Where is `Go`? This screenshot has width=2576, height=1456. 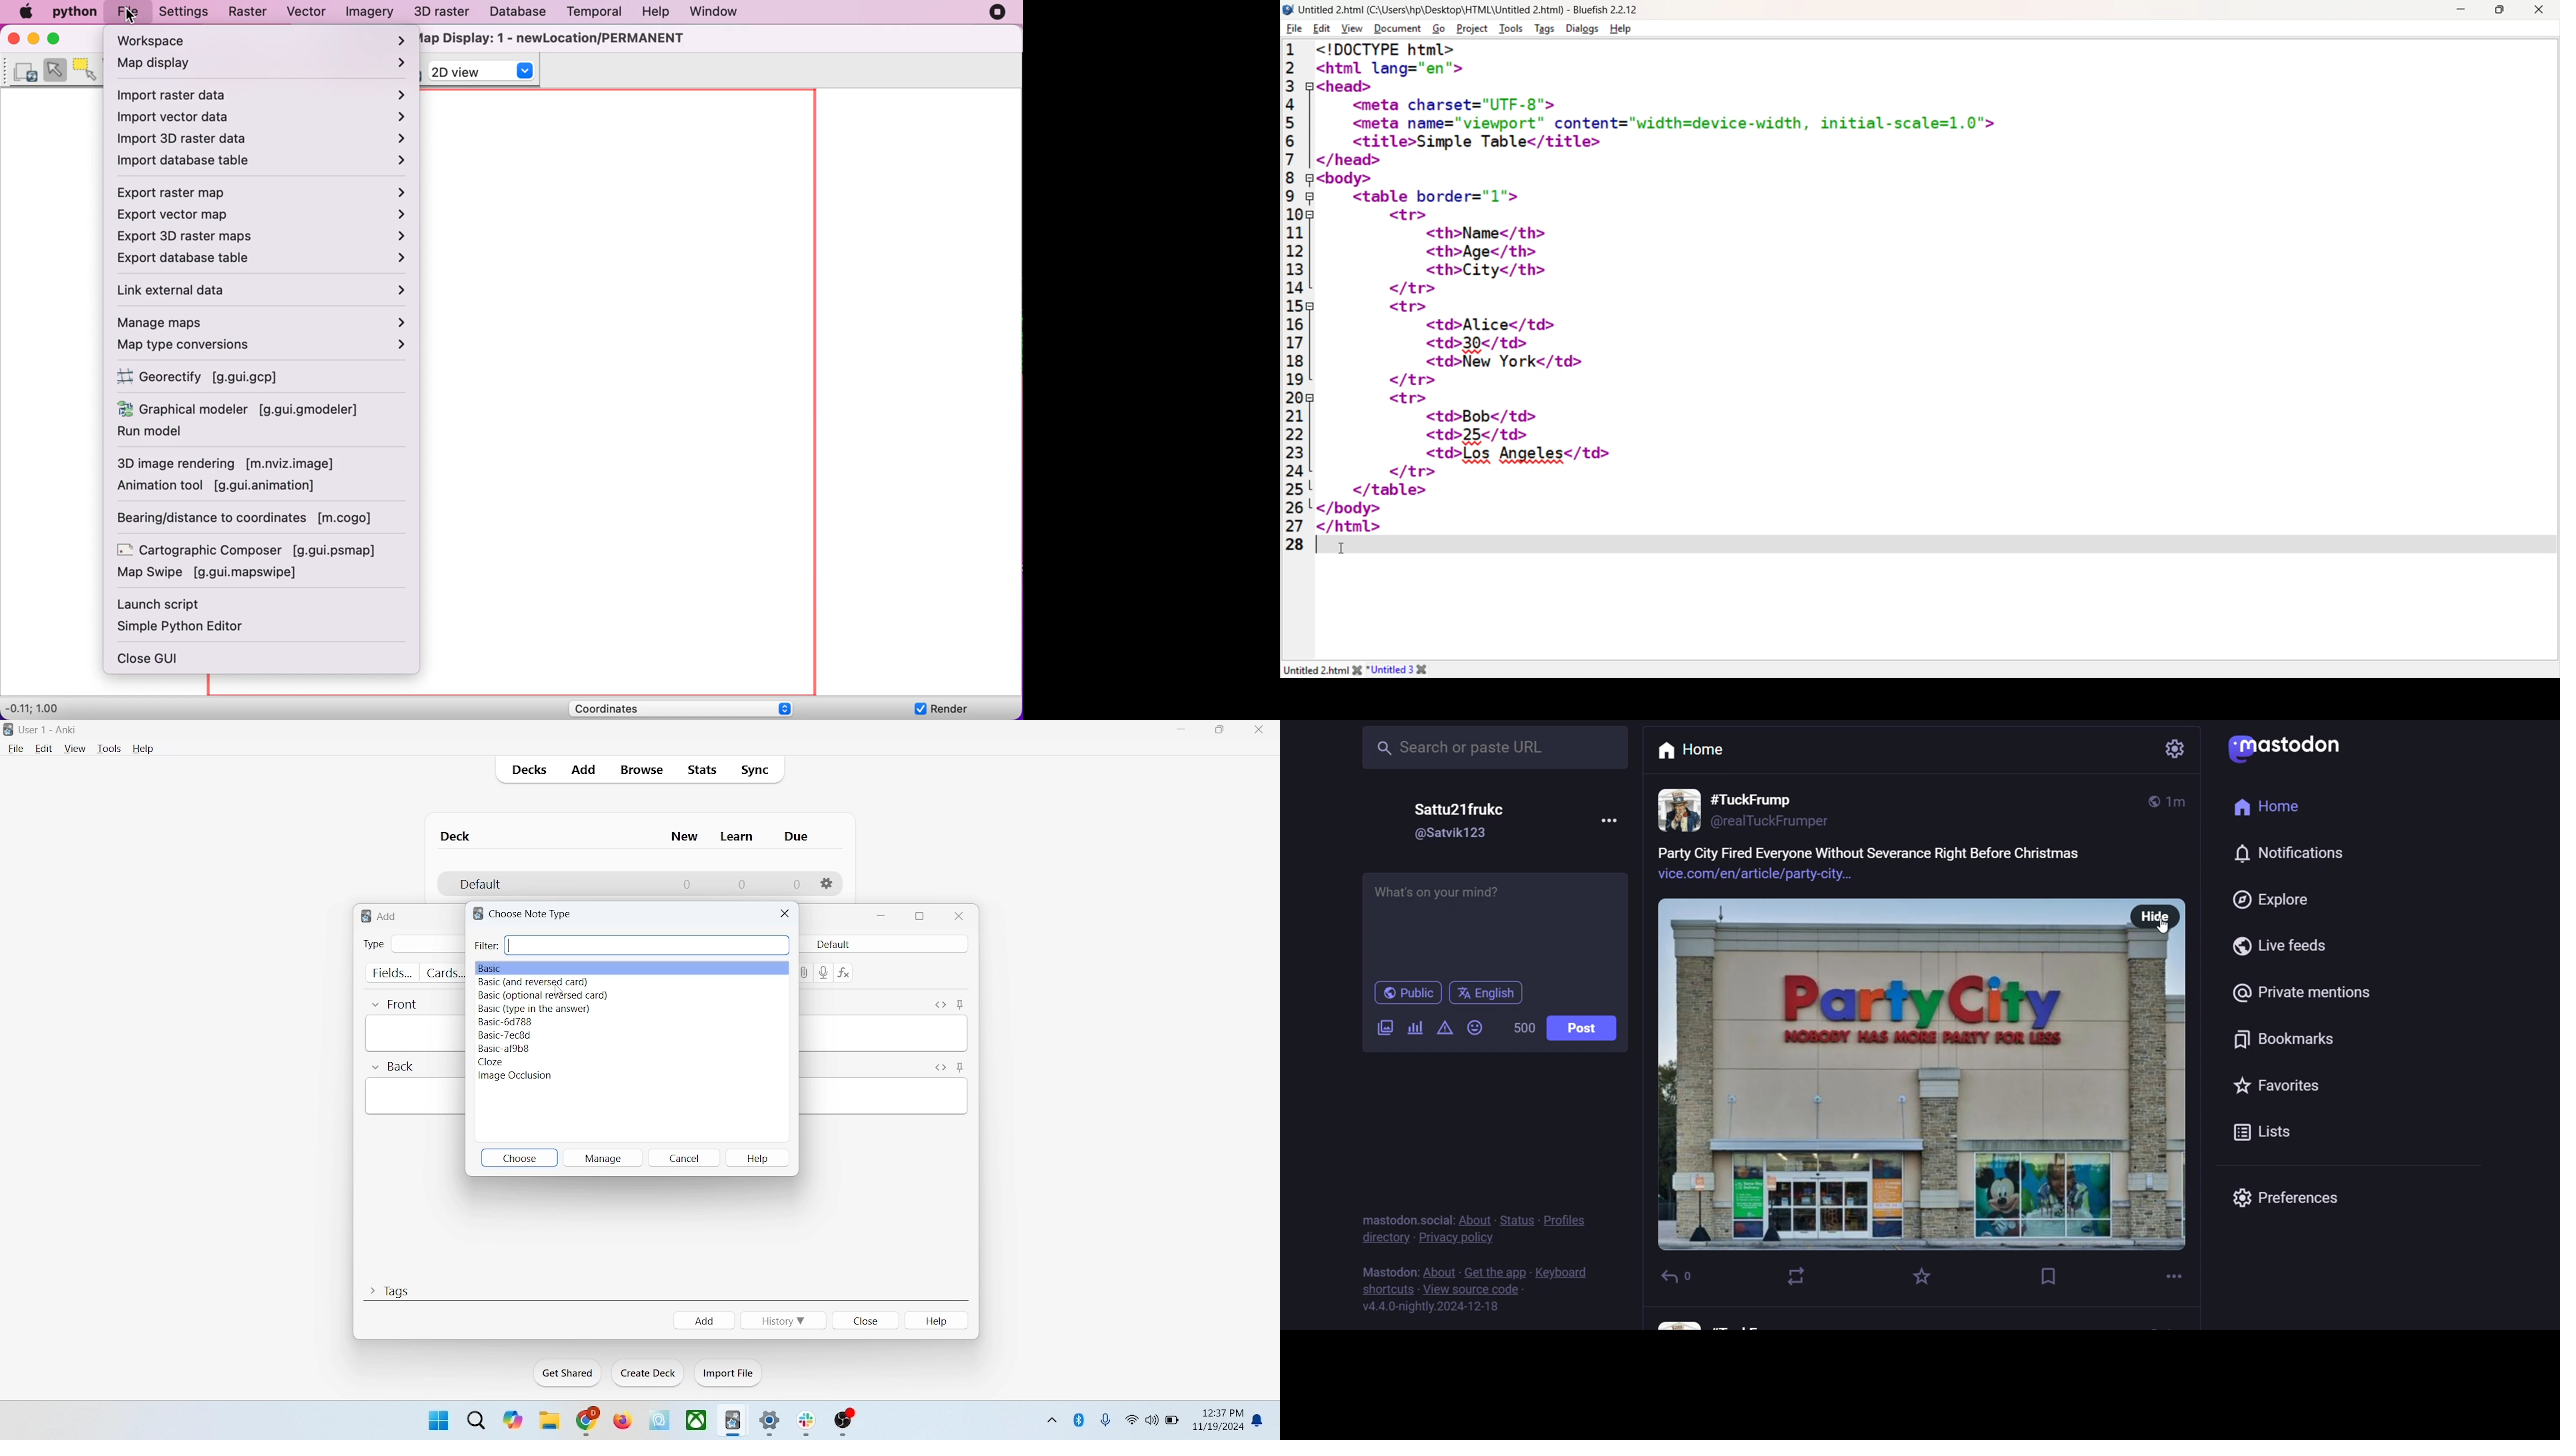 Go is located at coordinates (1437, 30).